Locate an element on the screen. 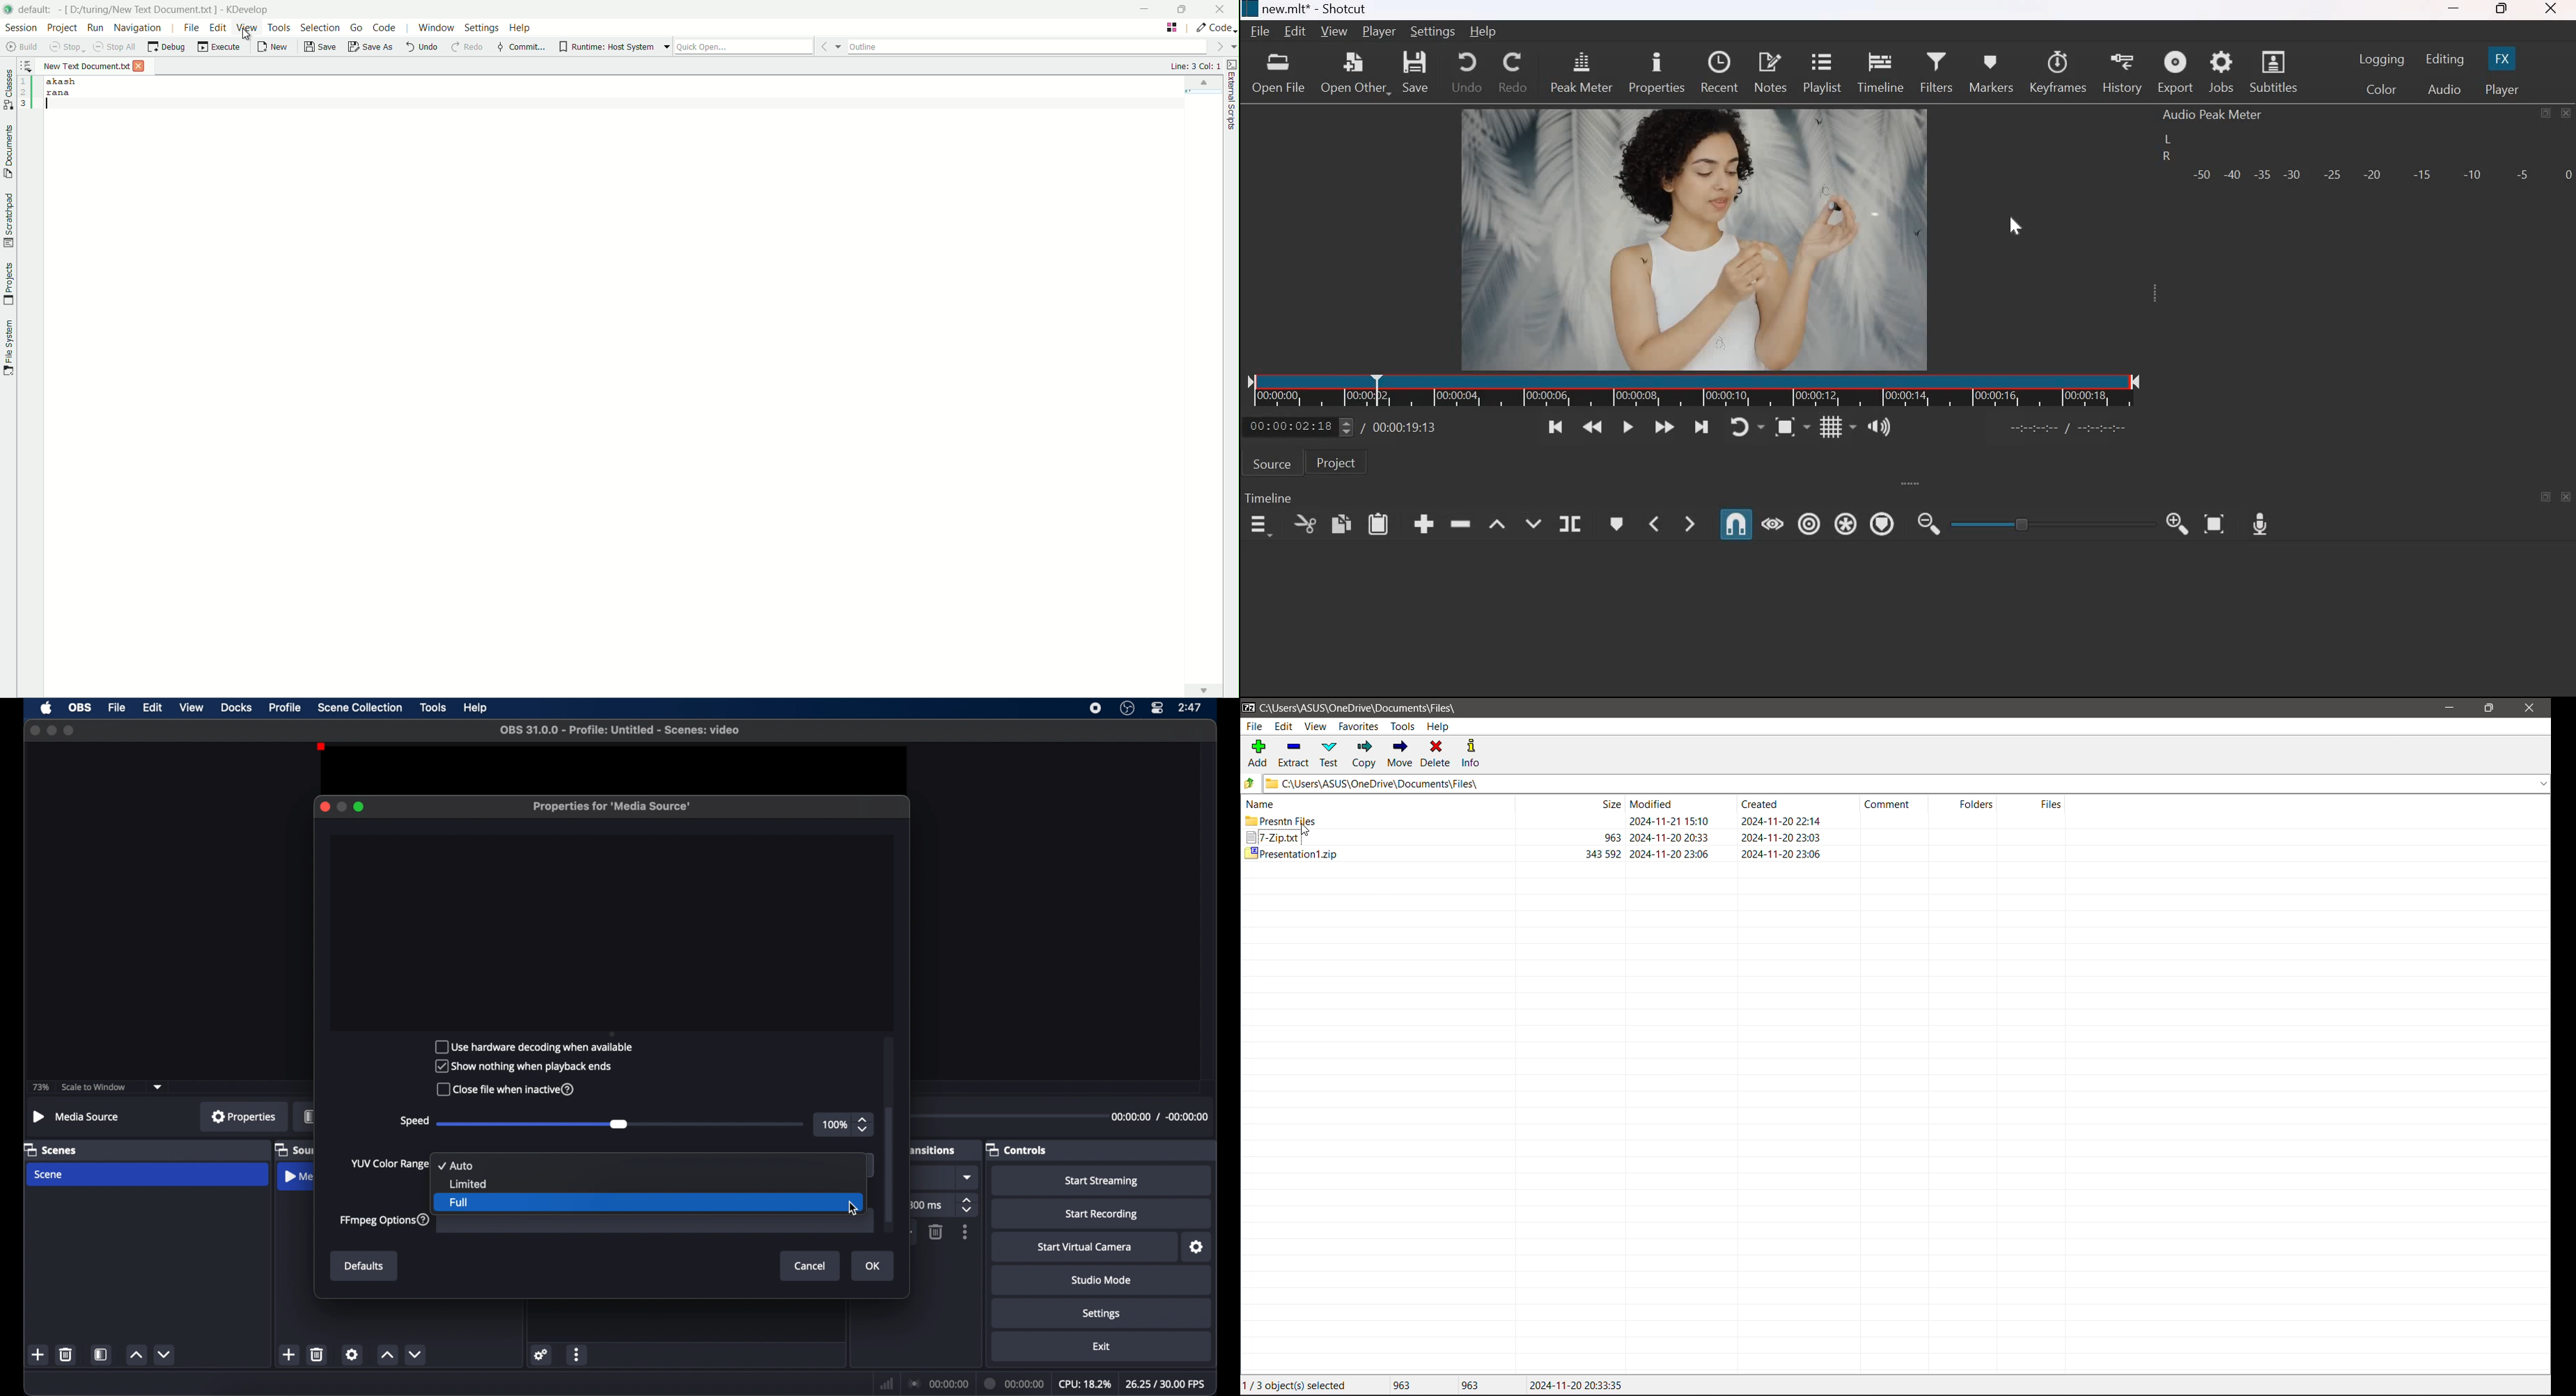  Close file when inactive is located at coordinates (512, 1090).